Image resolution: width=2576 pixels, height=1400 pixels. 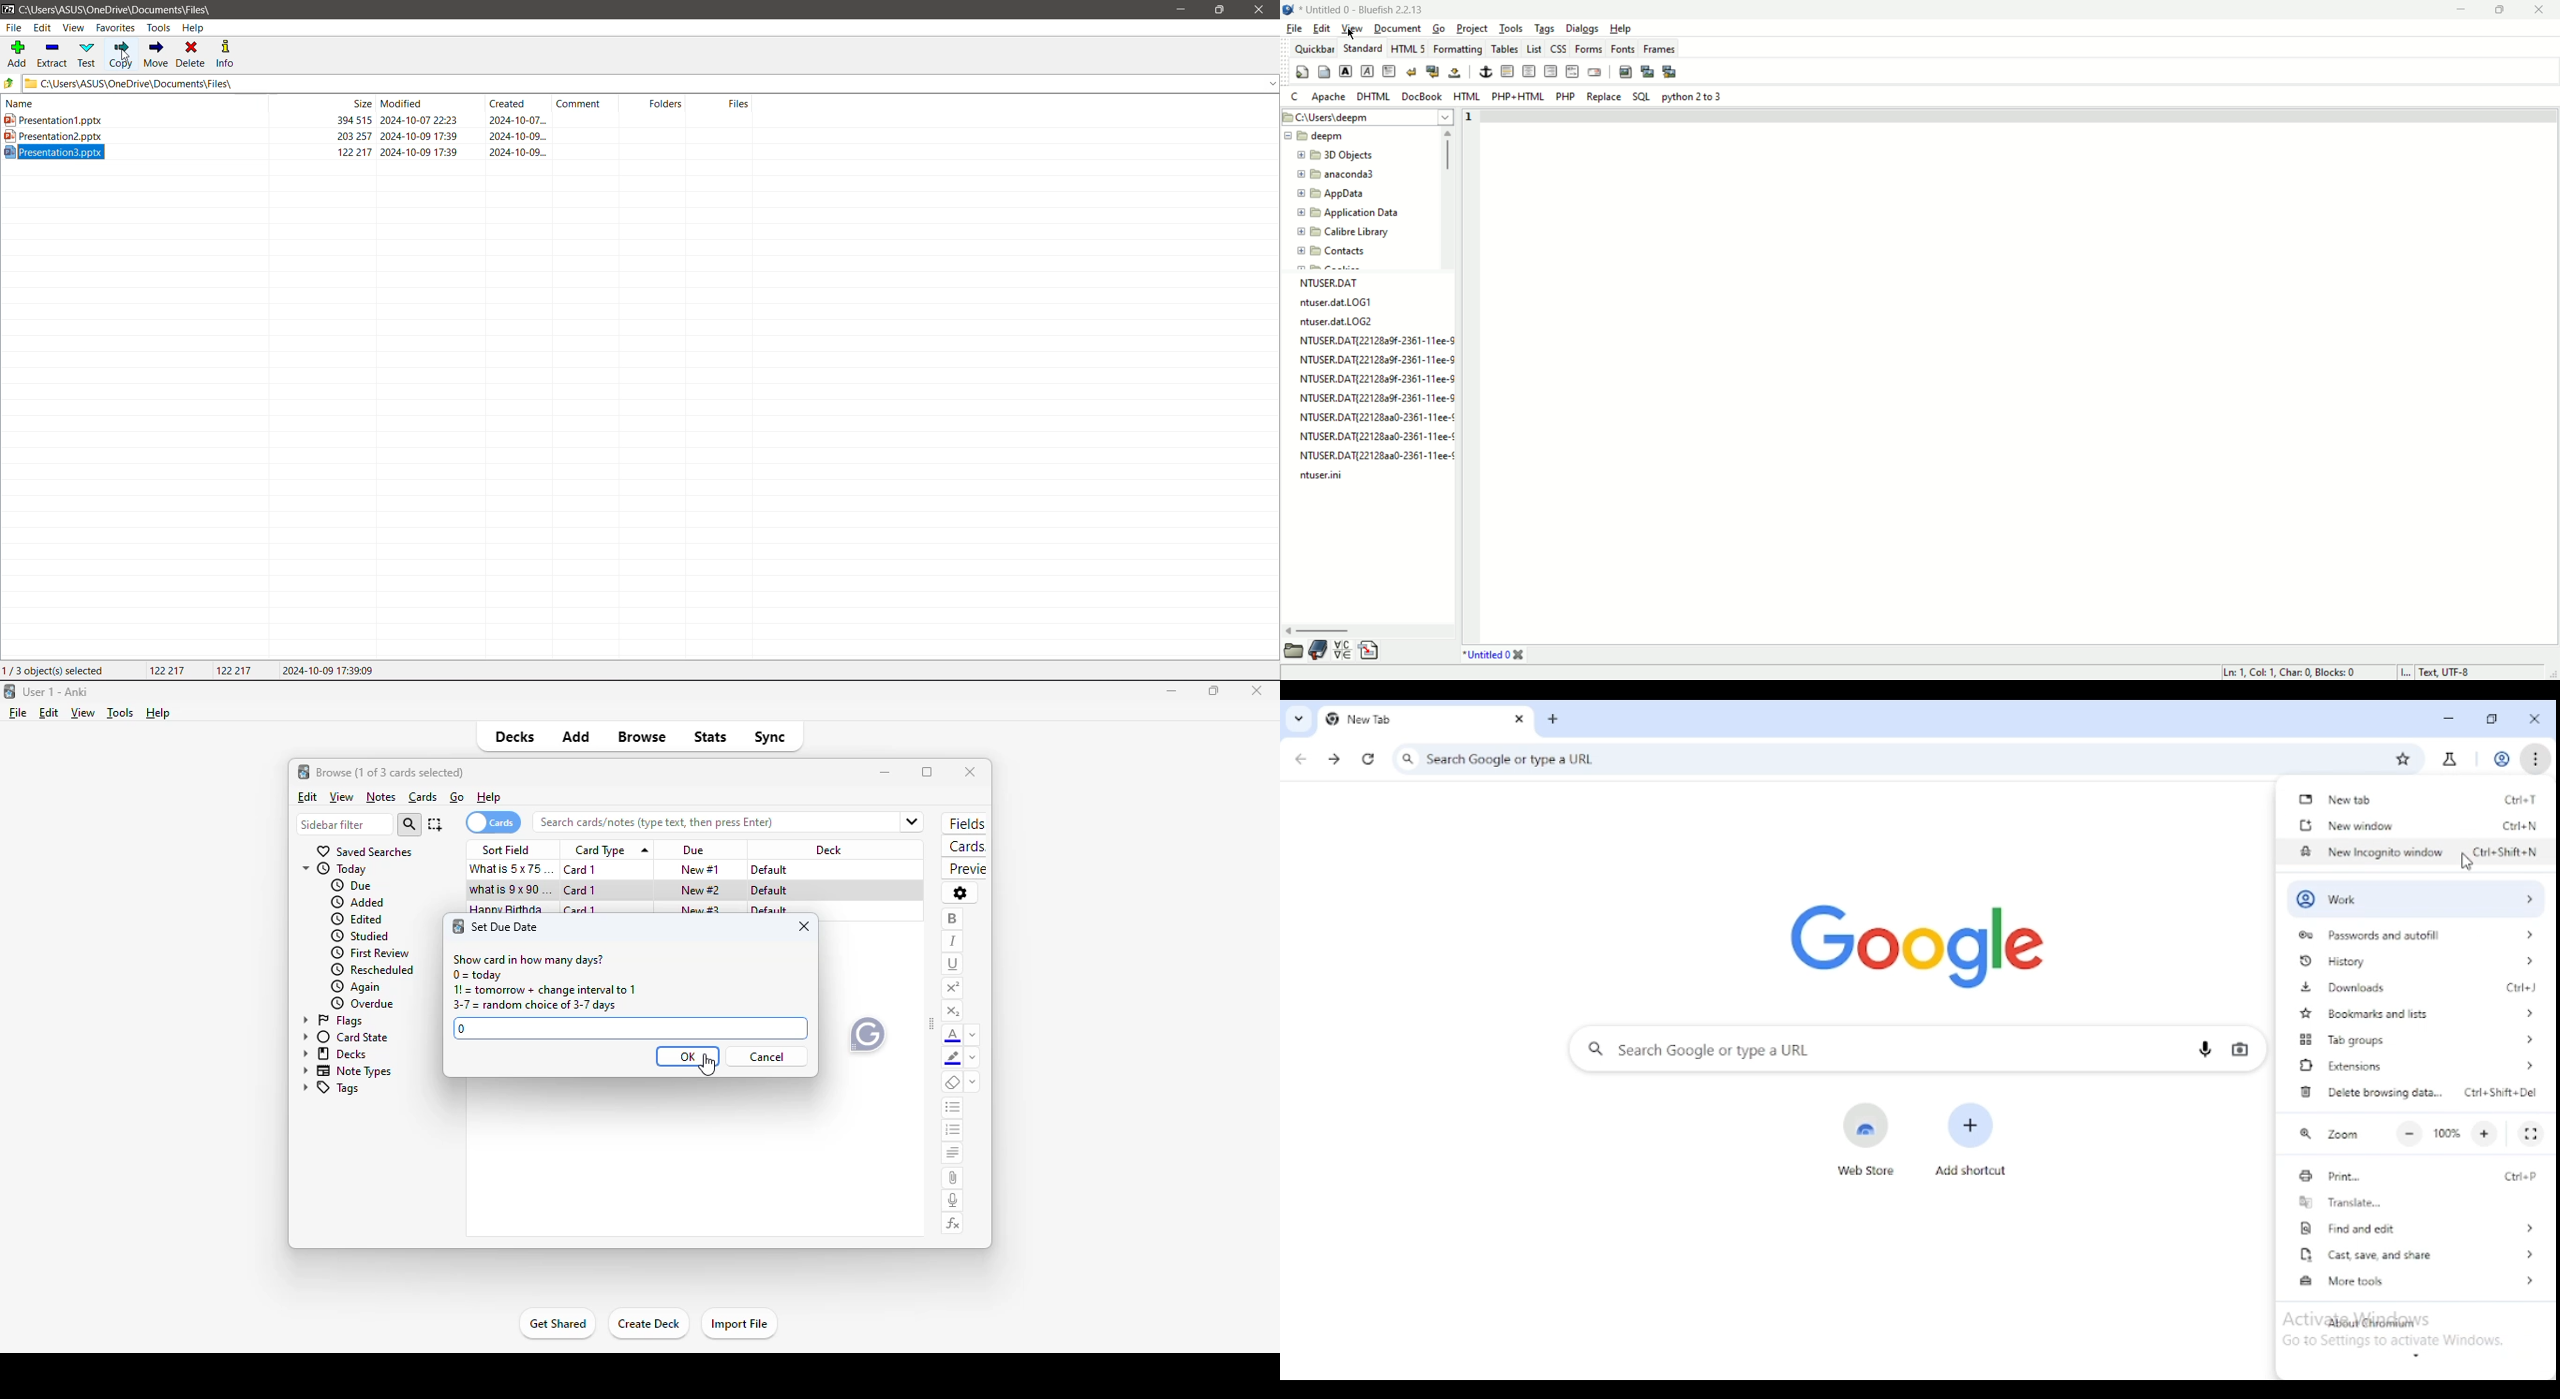 What do you see at coordinates (2403, 760) in the screenshot?
I see `bookmark this page` at bounding box center [2403, 760].